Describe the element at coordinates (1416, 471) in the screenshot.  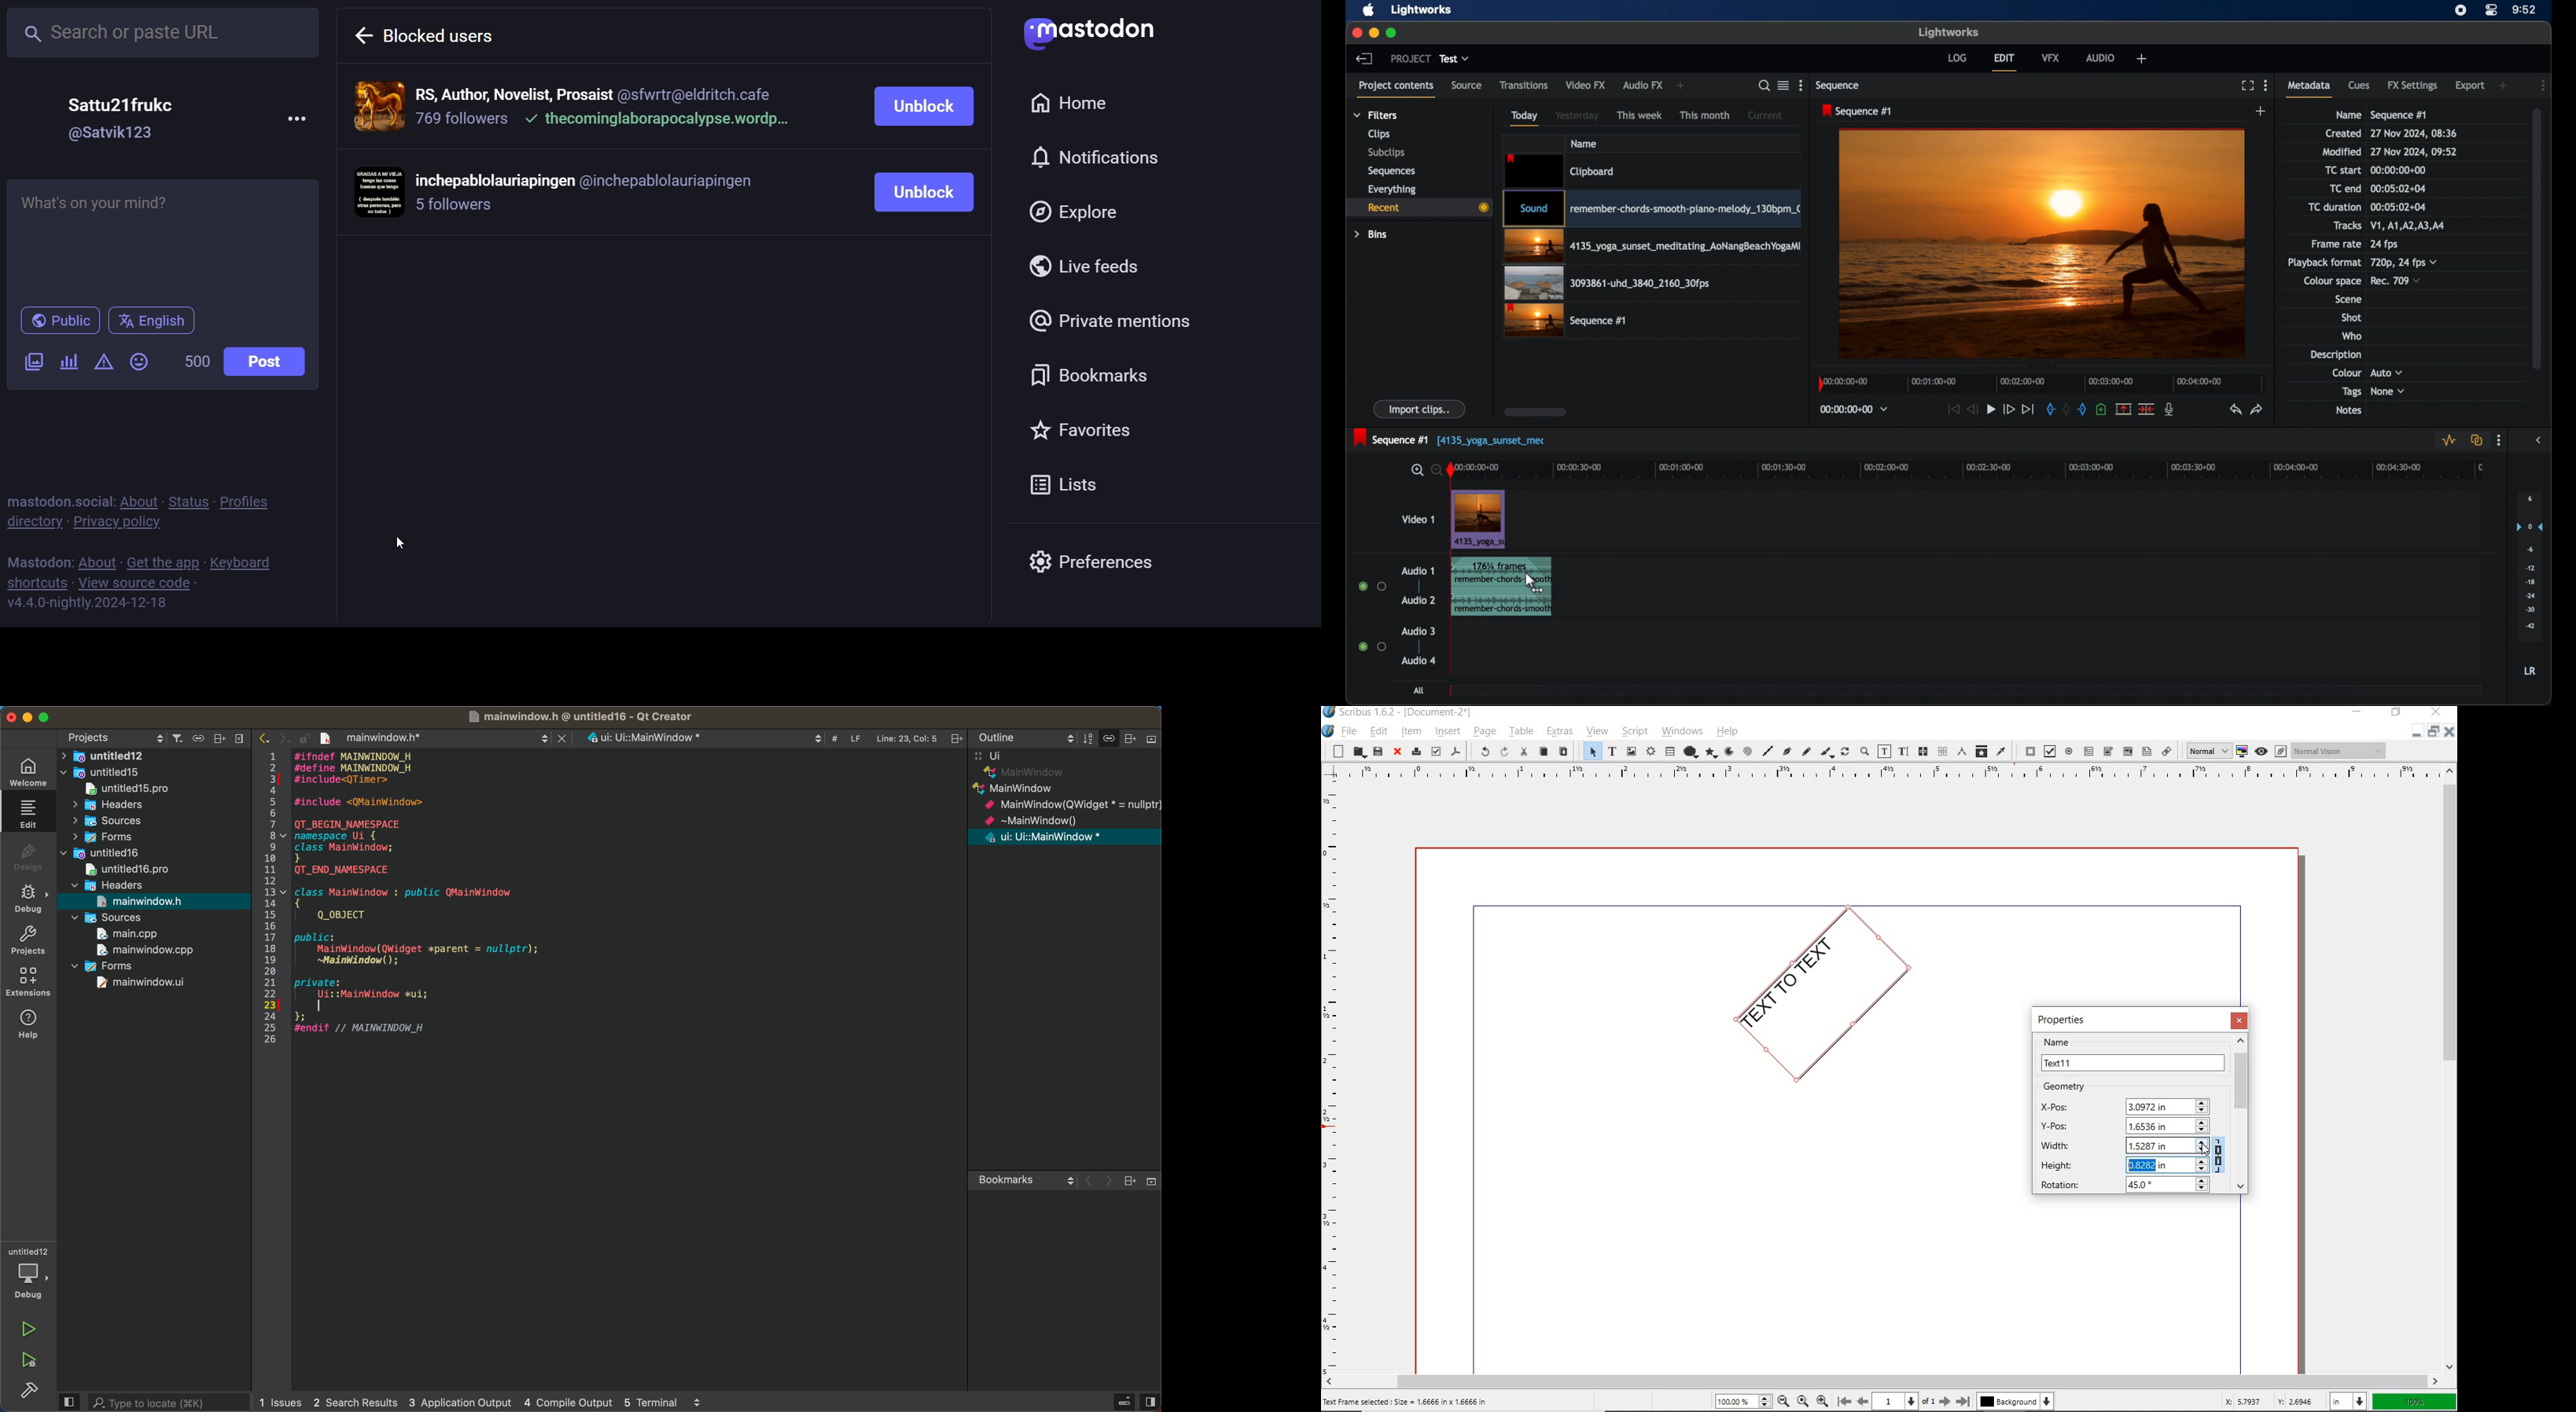
I see `zoom in` at that location.